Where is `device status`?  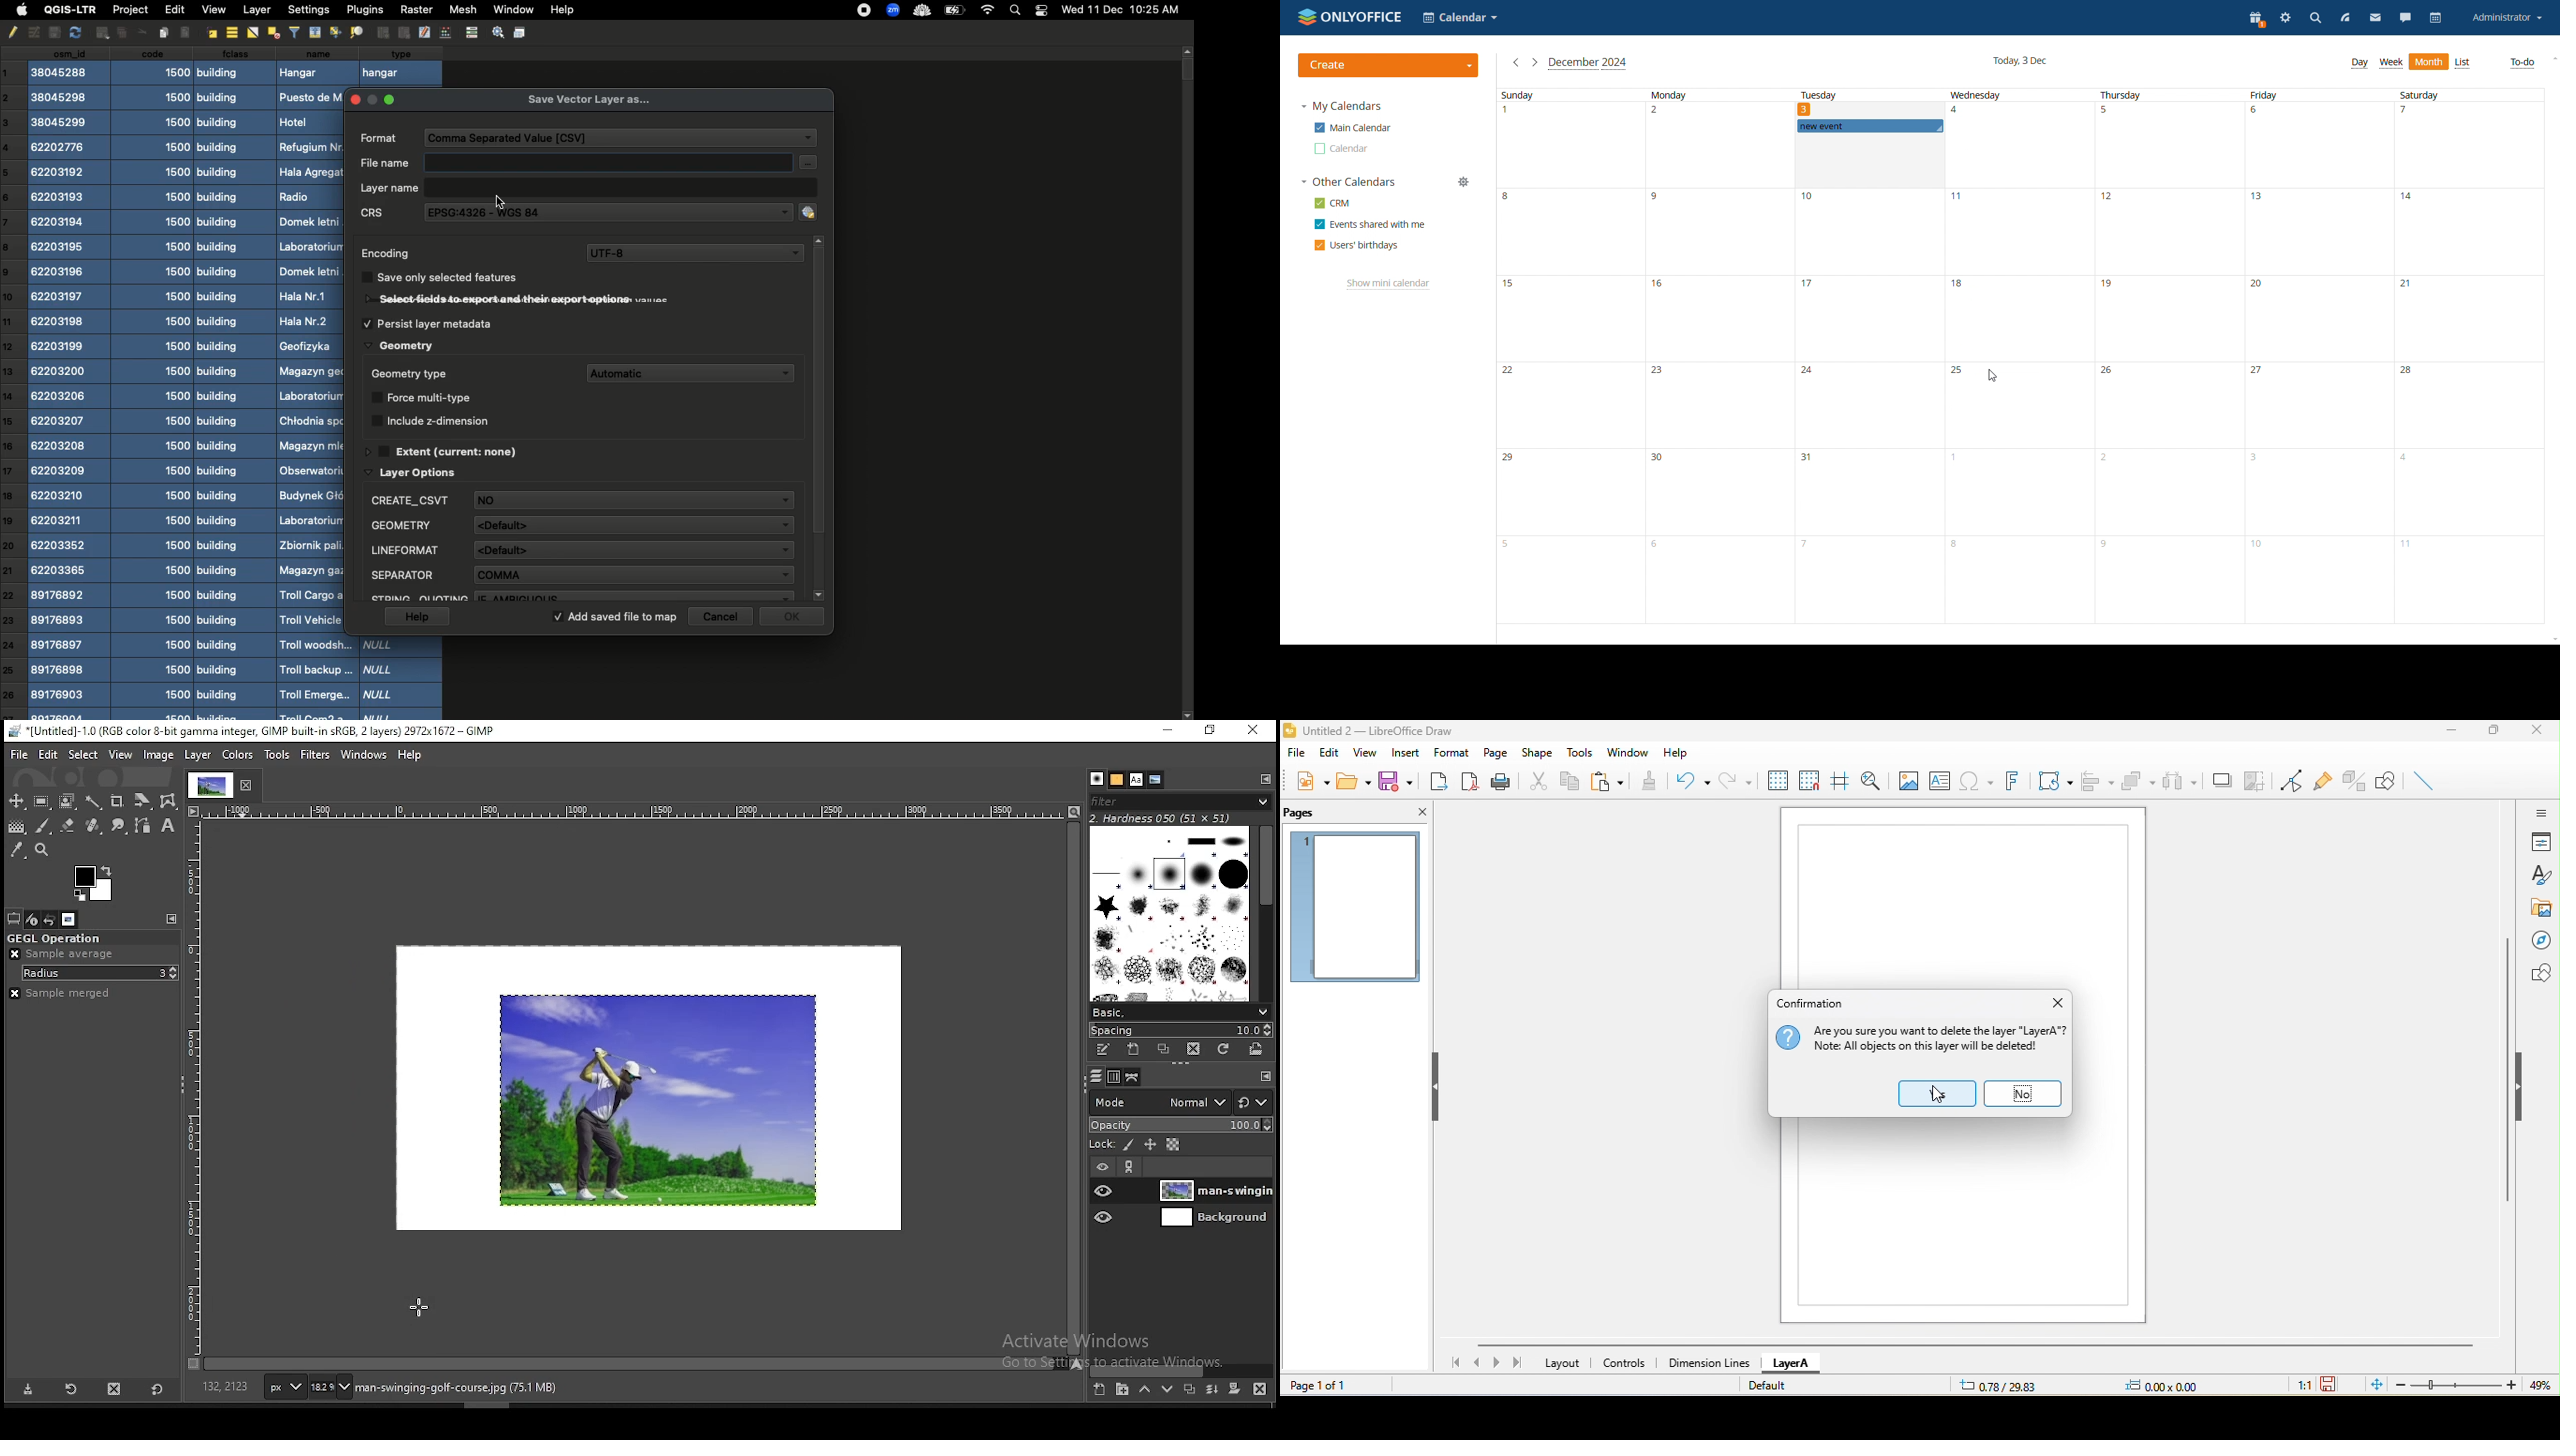 device status is located at coordinates (34, 919).